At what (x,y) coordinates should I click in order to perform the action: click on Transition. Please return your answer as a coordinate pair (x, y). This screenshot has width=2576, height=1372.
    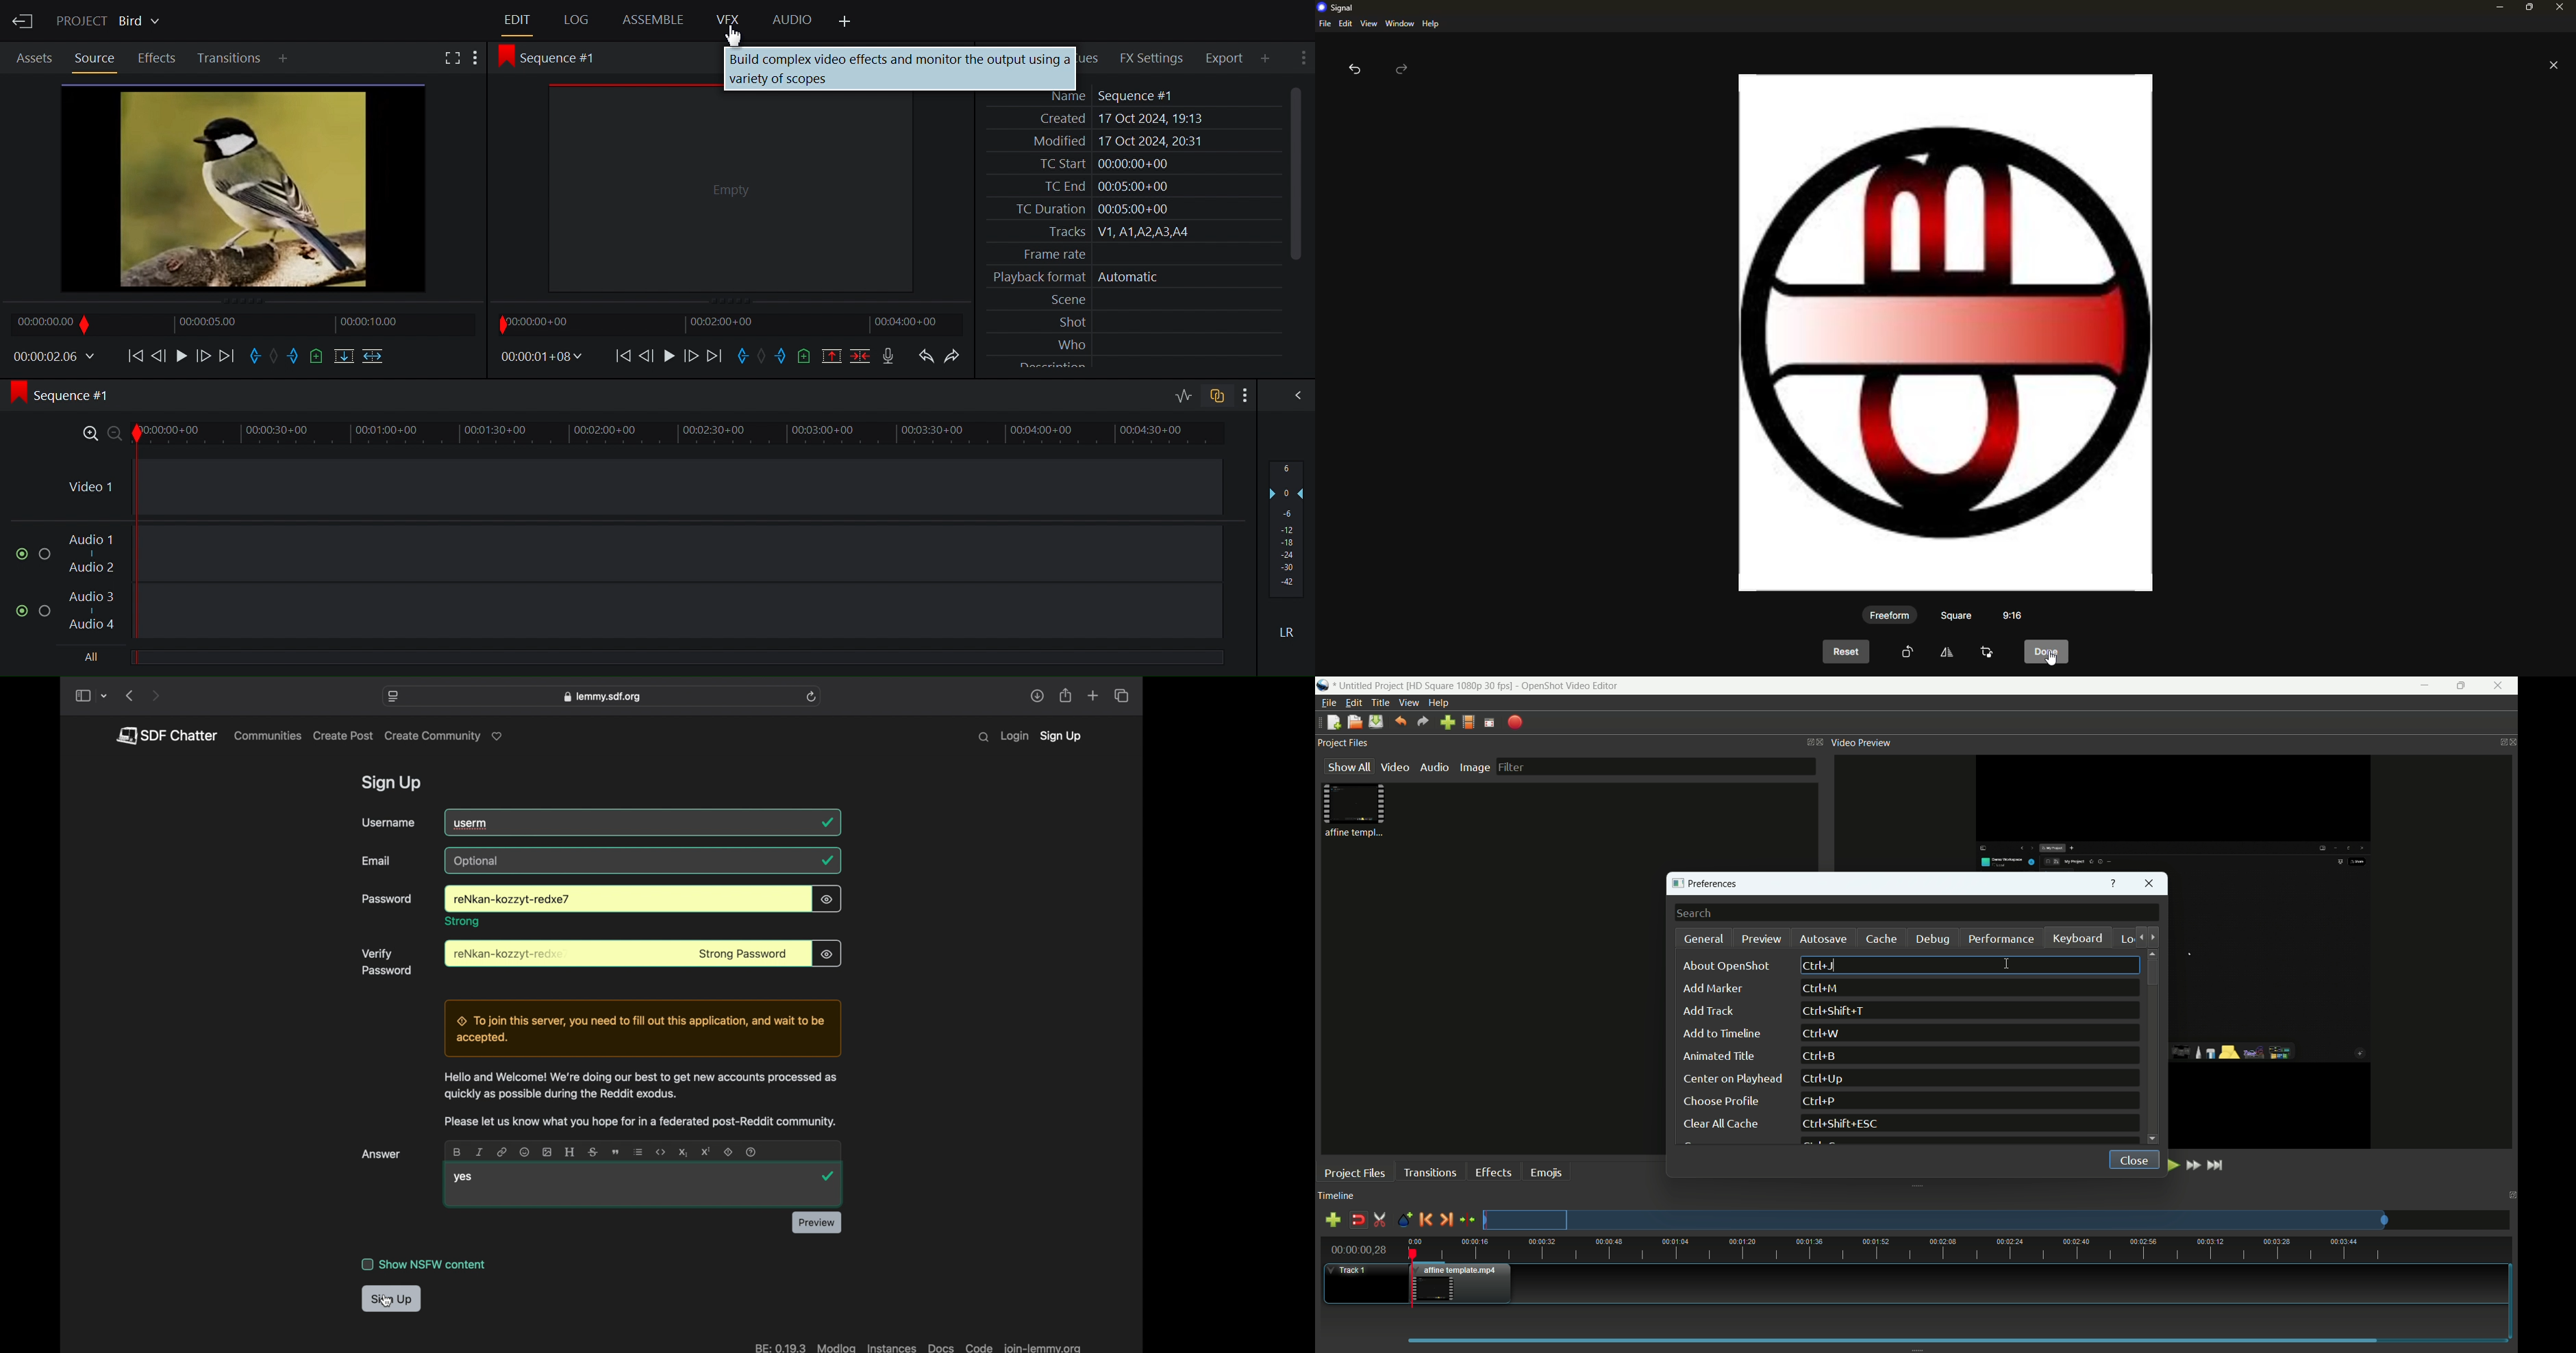
    Looking at the image, I should click on (227, 58).